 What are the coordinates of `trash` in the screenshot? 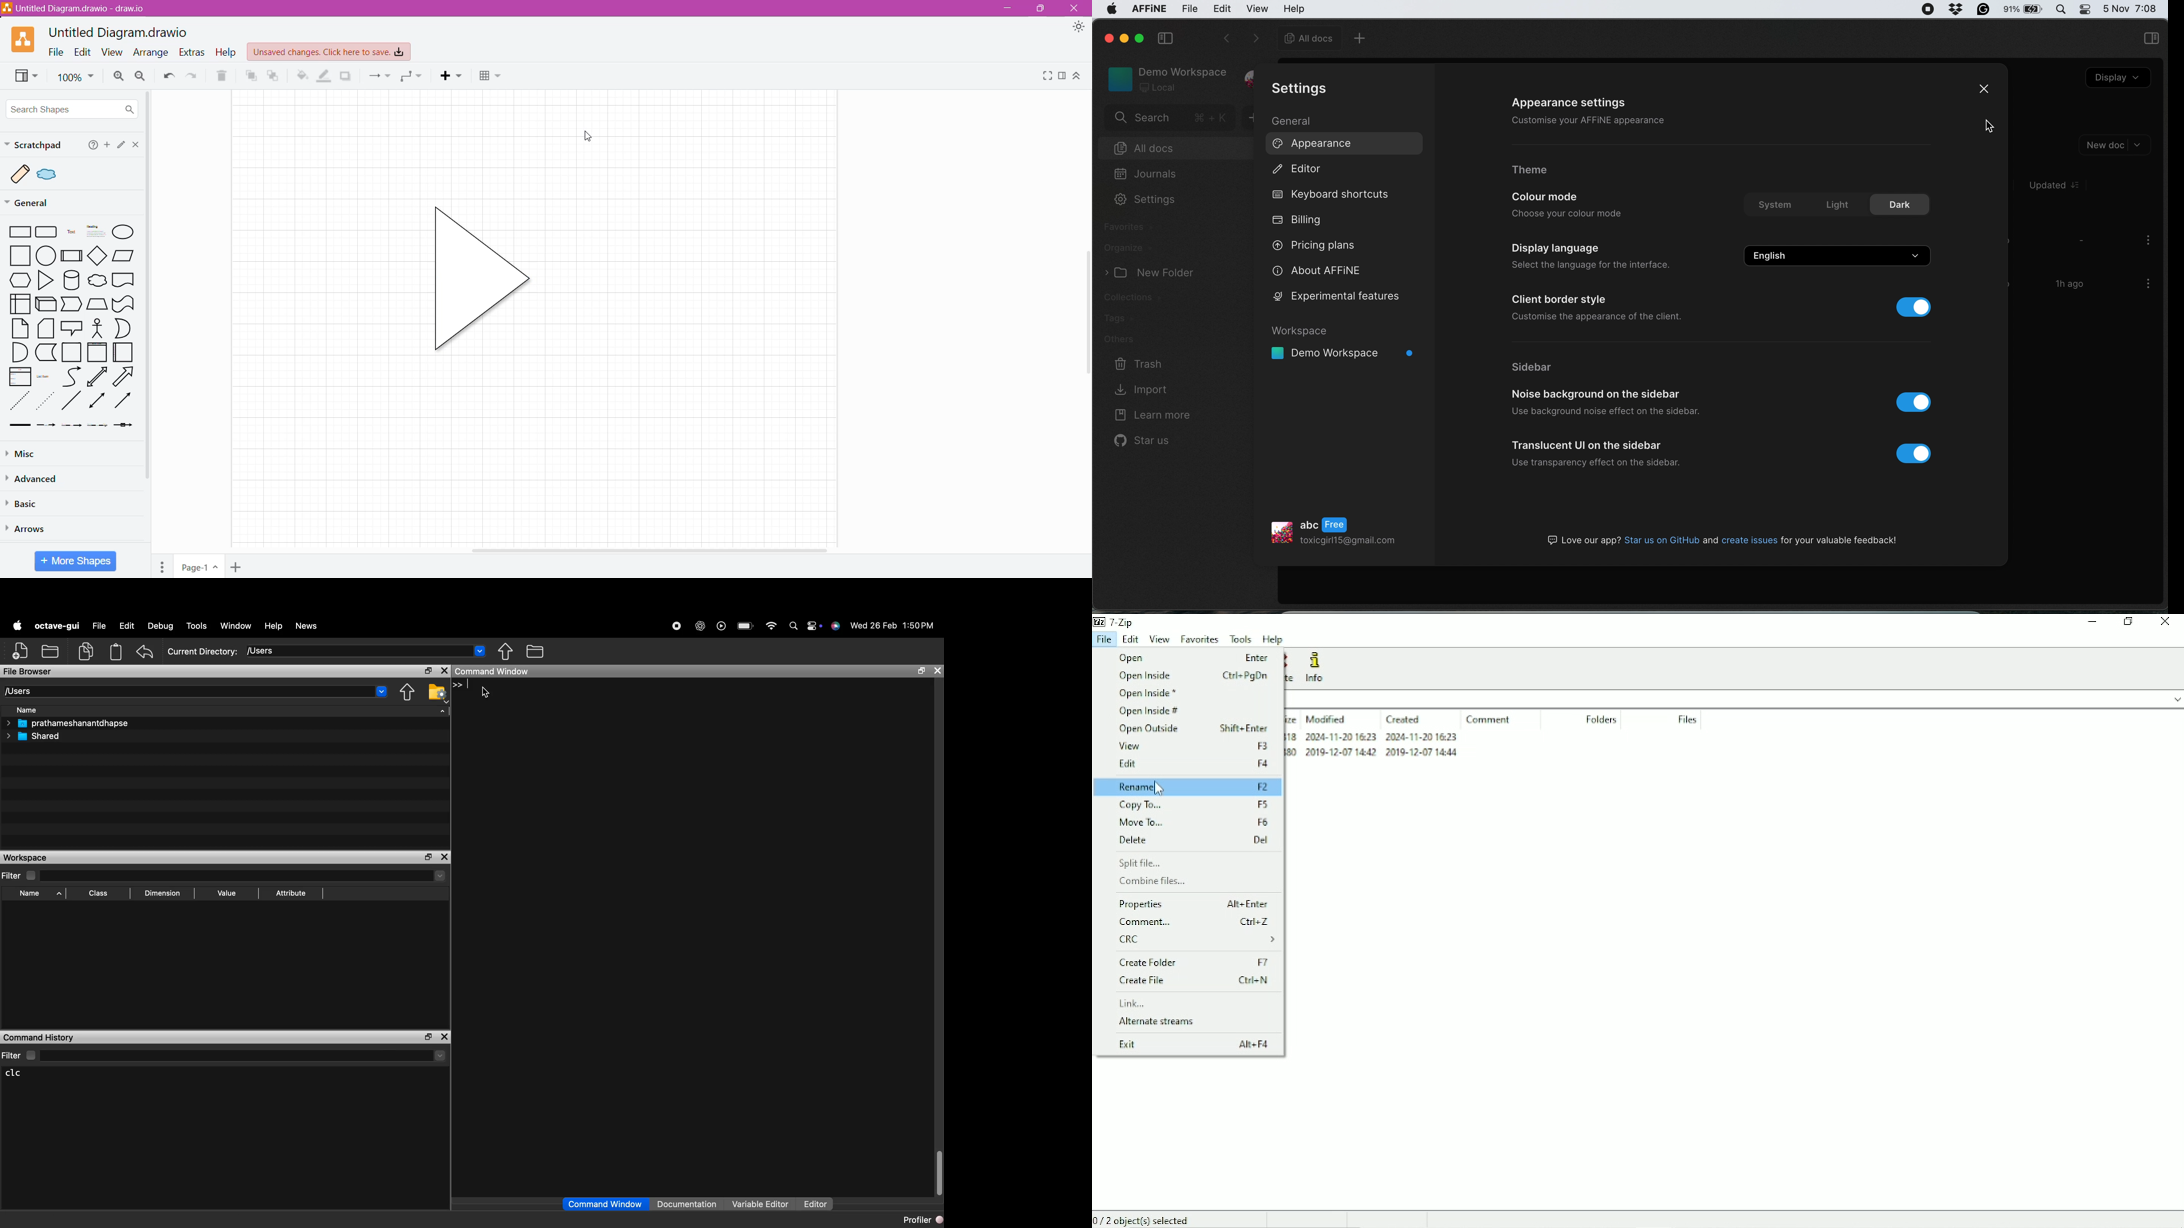 It's located at (1141, 366).